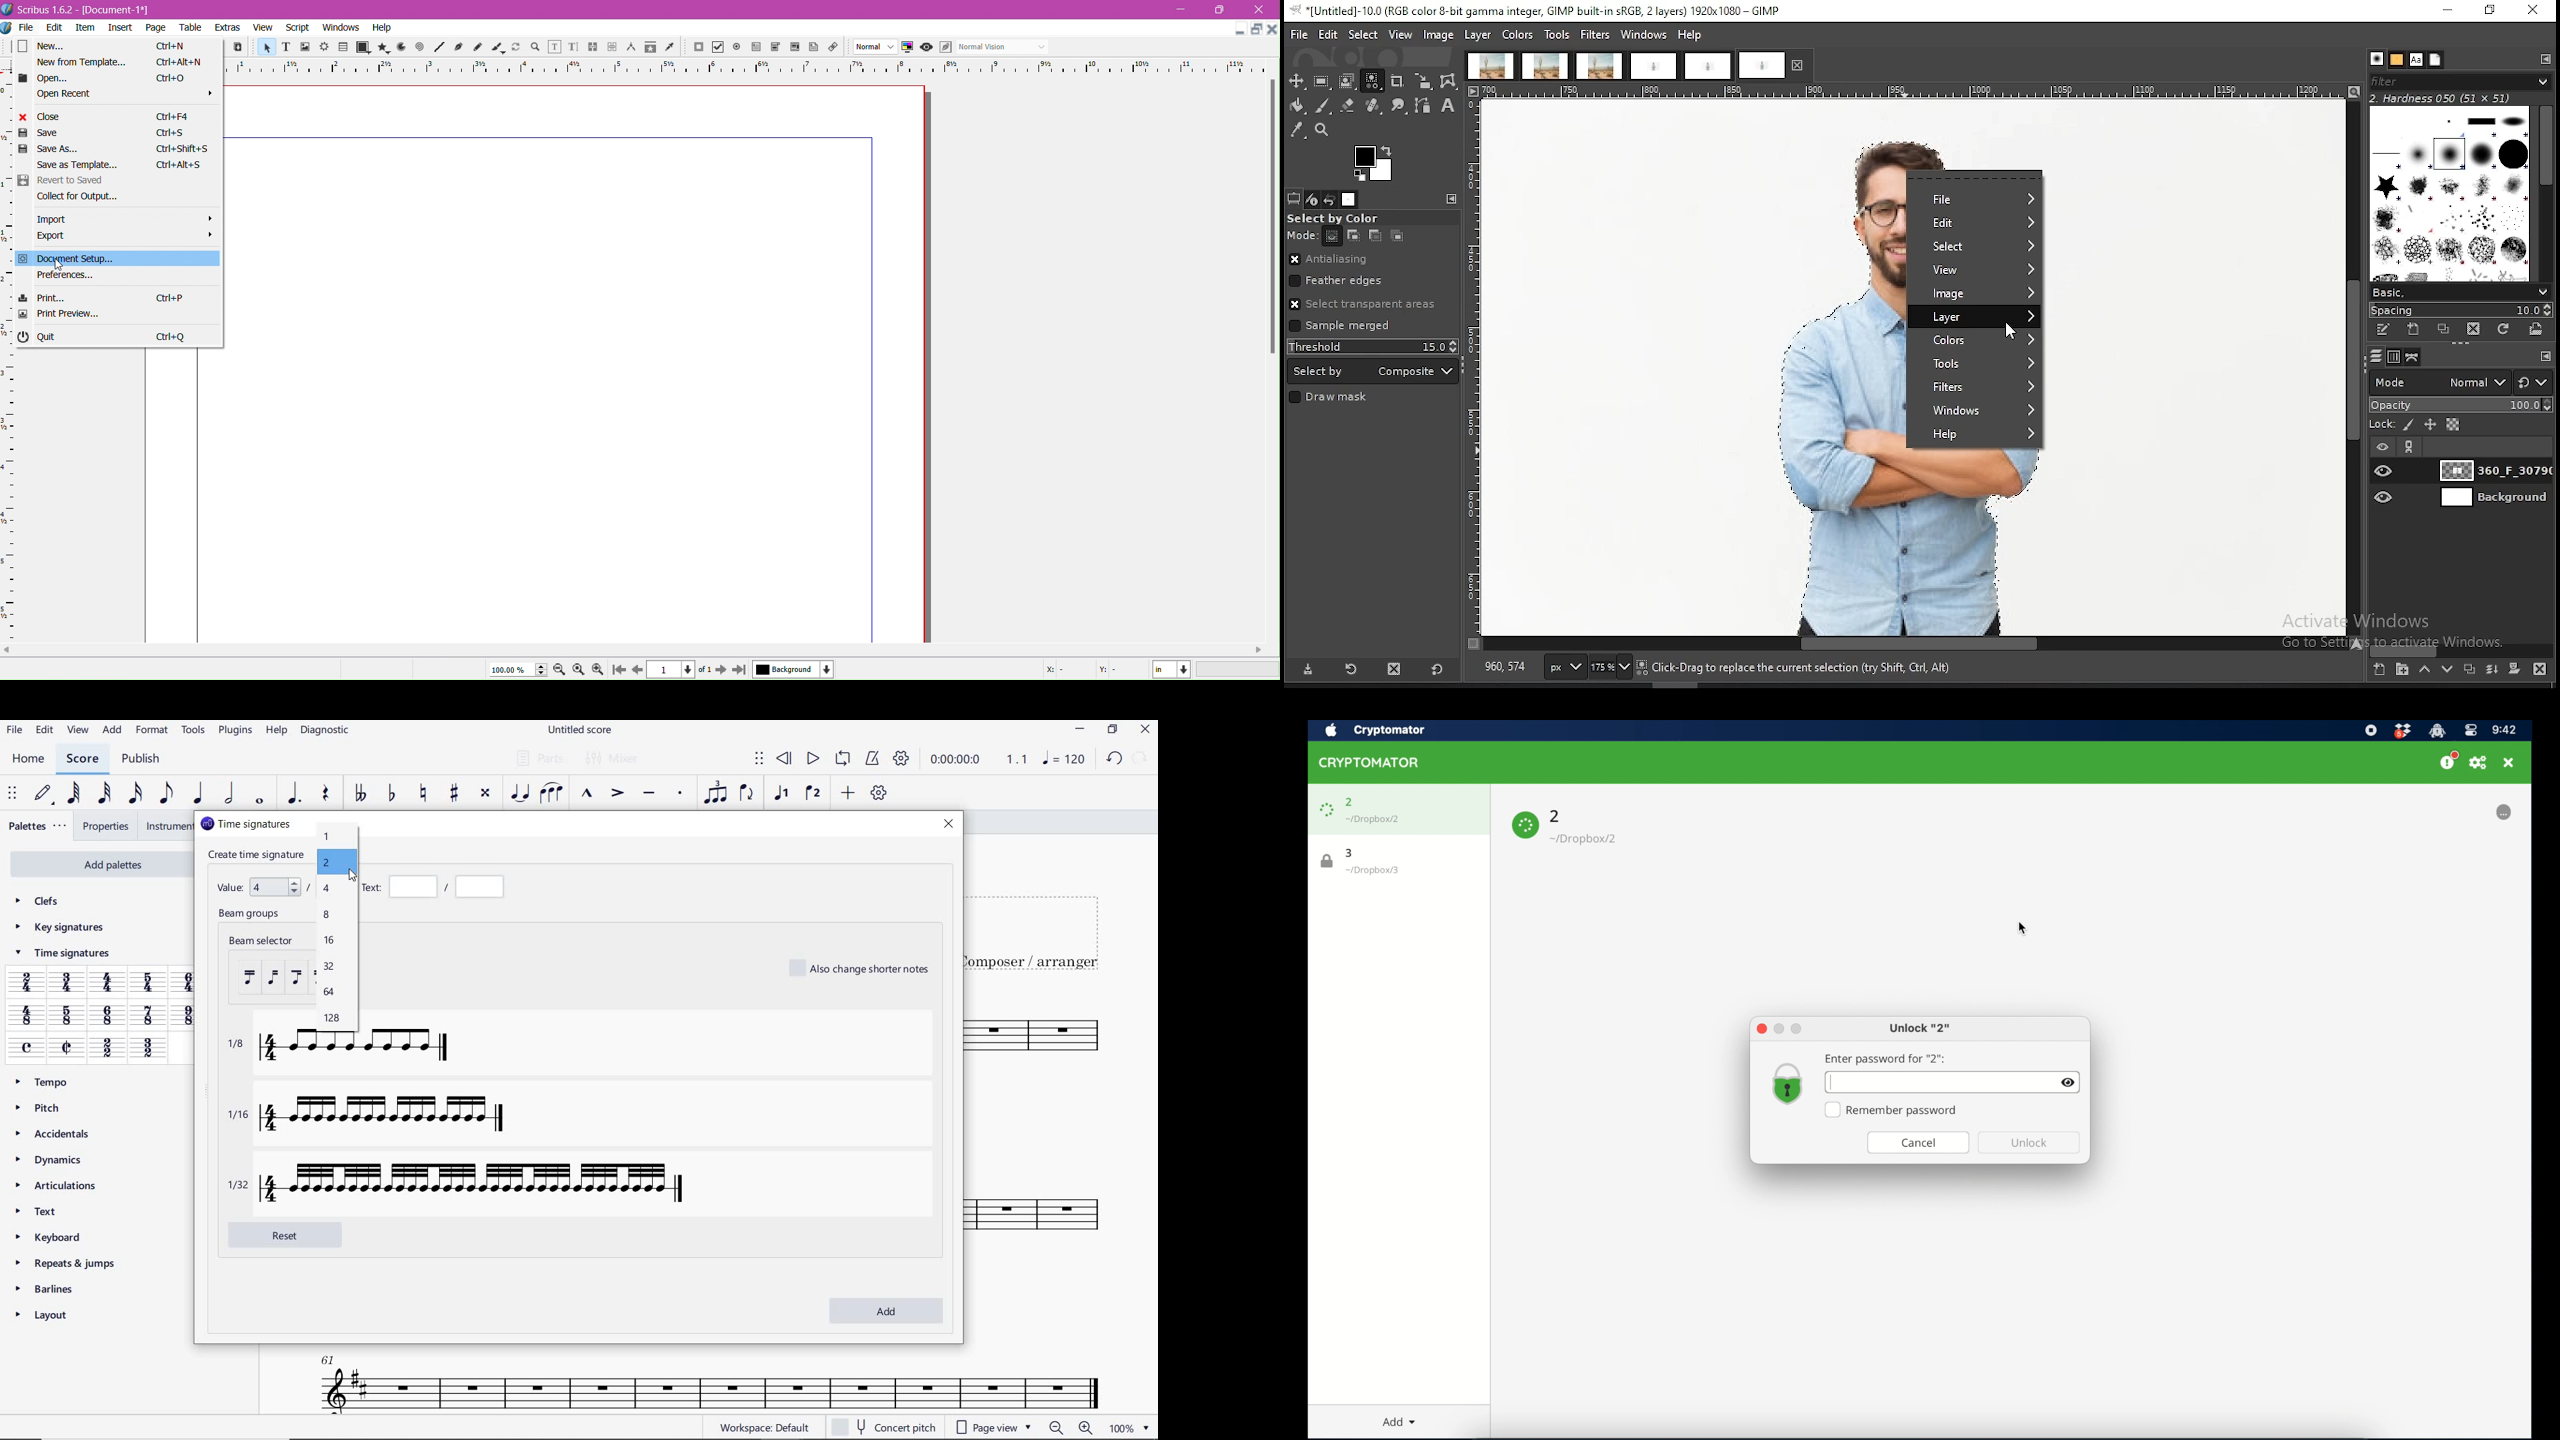  I want to click on tool options, so click(1294, 199).